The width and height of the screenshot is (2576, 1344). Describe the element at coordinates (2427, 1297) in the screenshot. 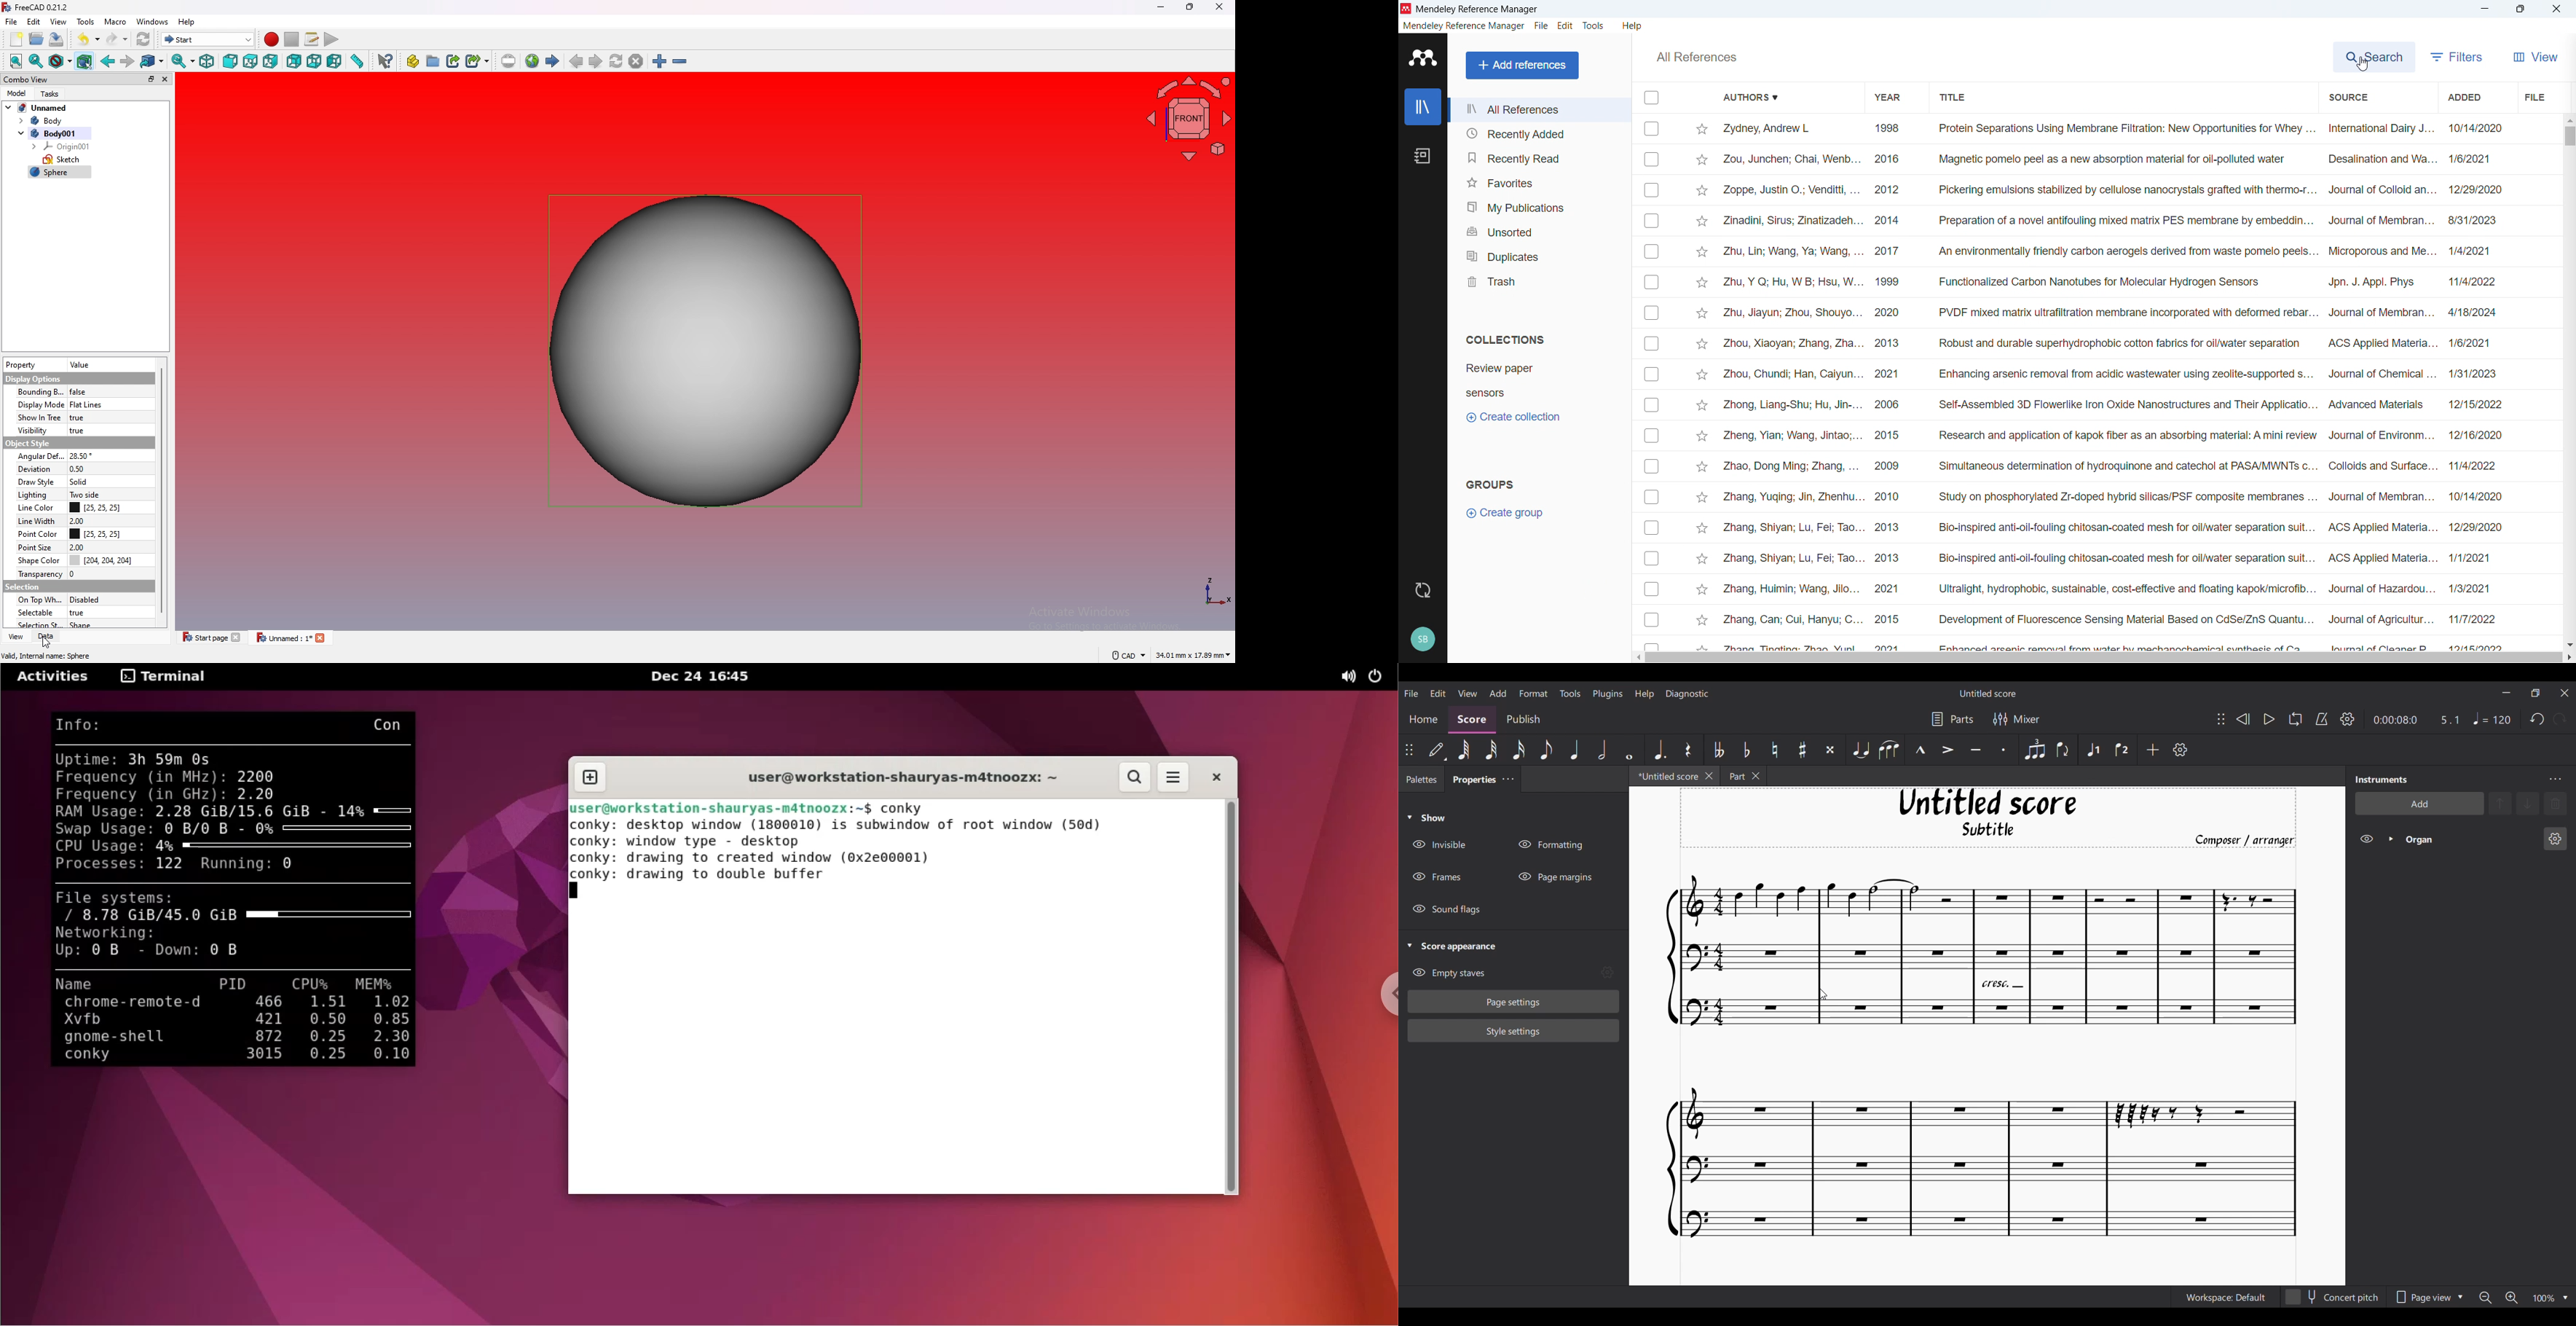

I see `Page view options` at that location.